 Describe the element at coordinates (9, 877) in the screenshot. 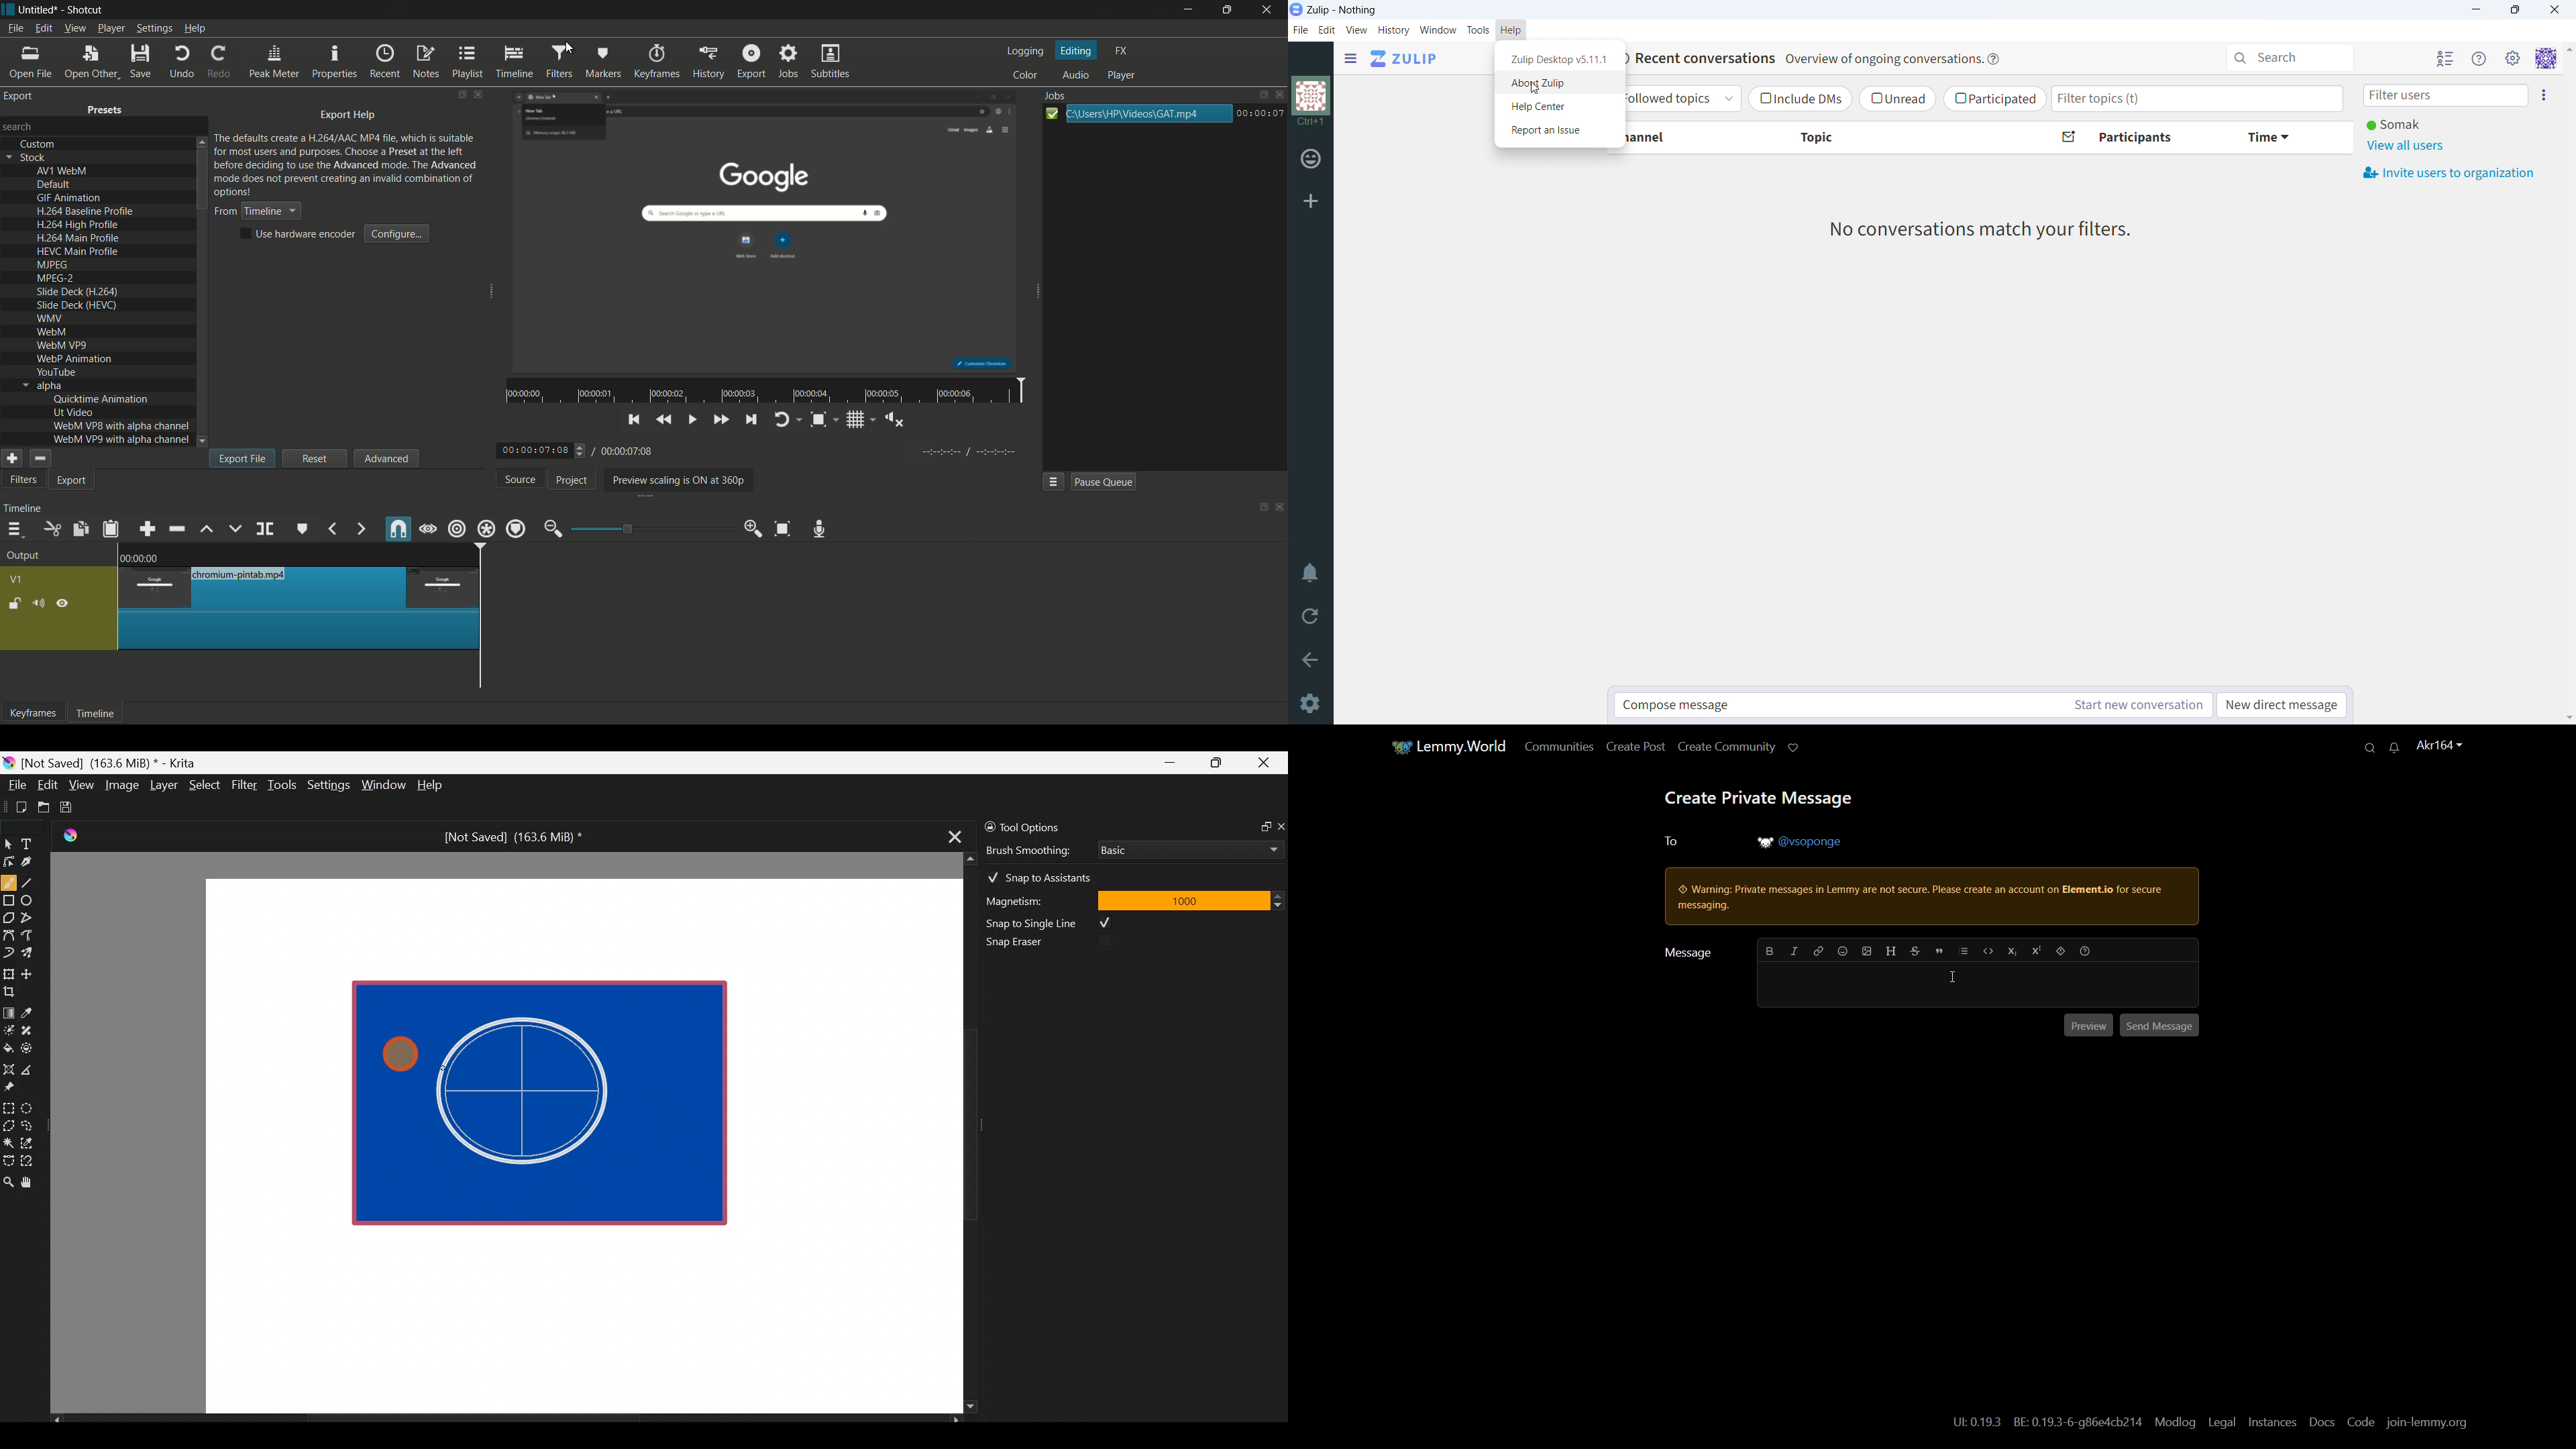

I see `Freehand brush tool` at that location.